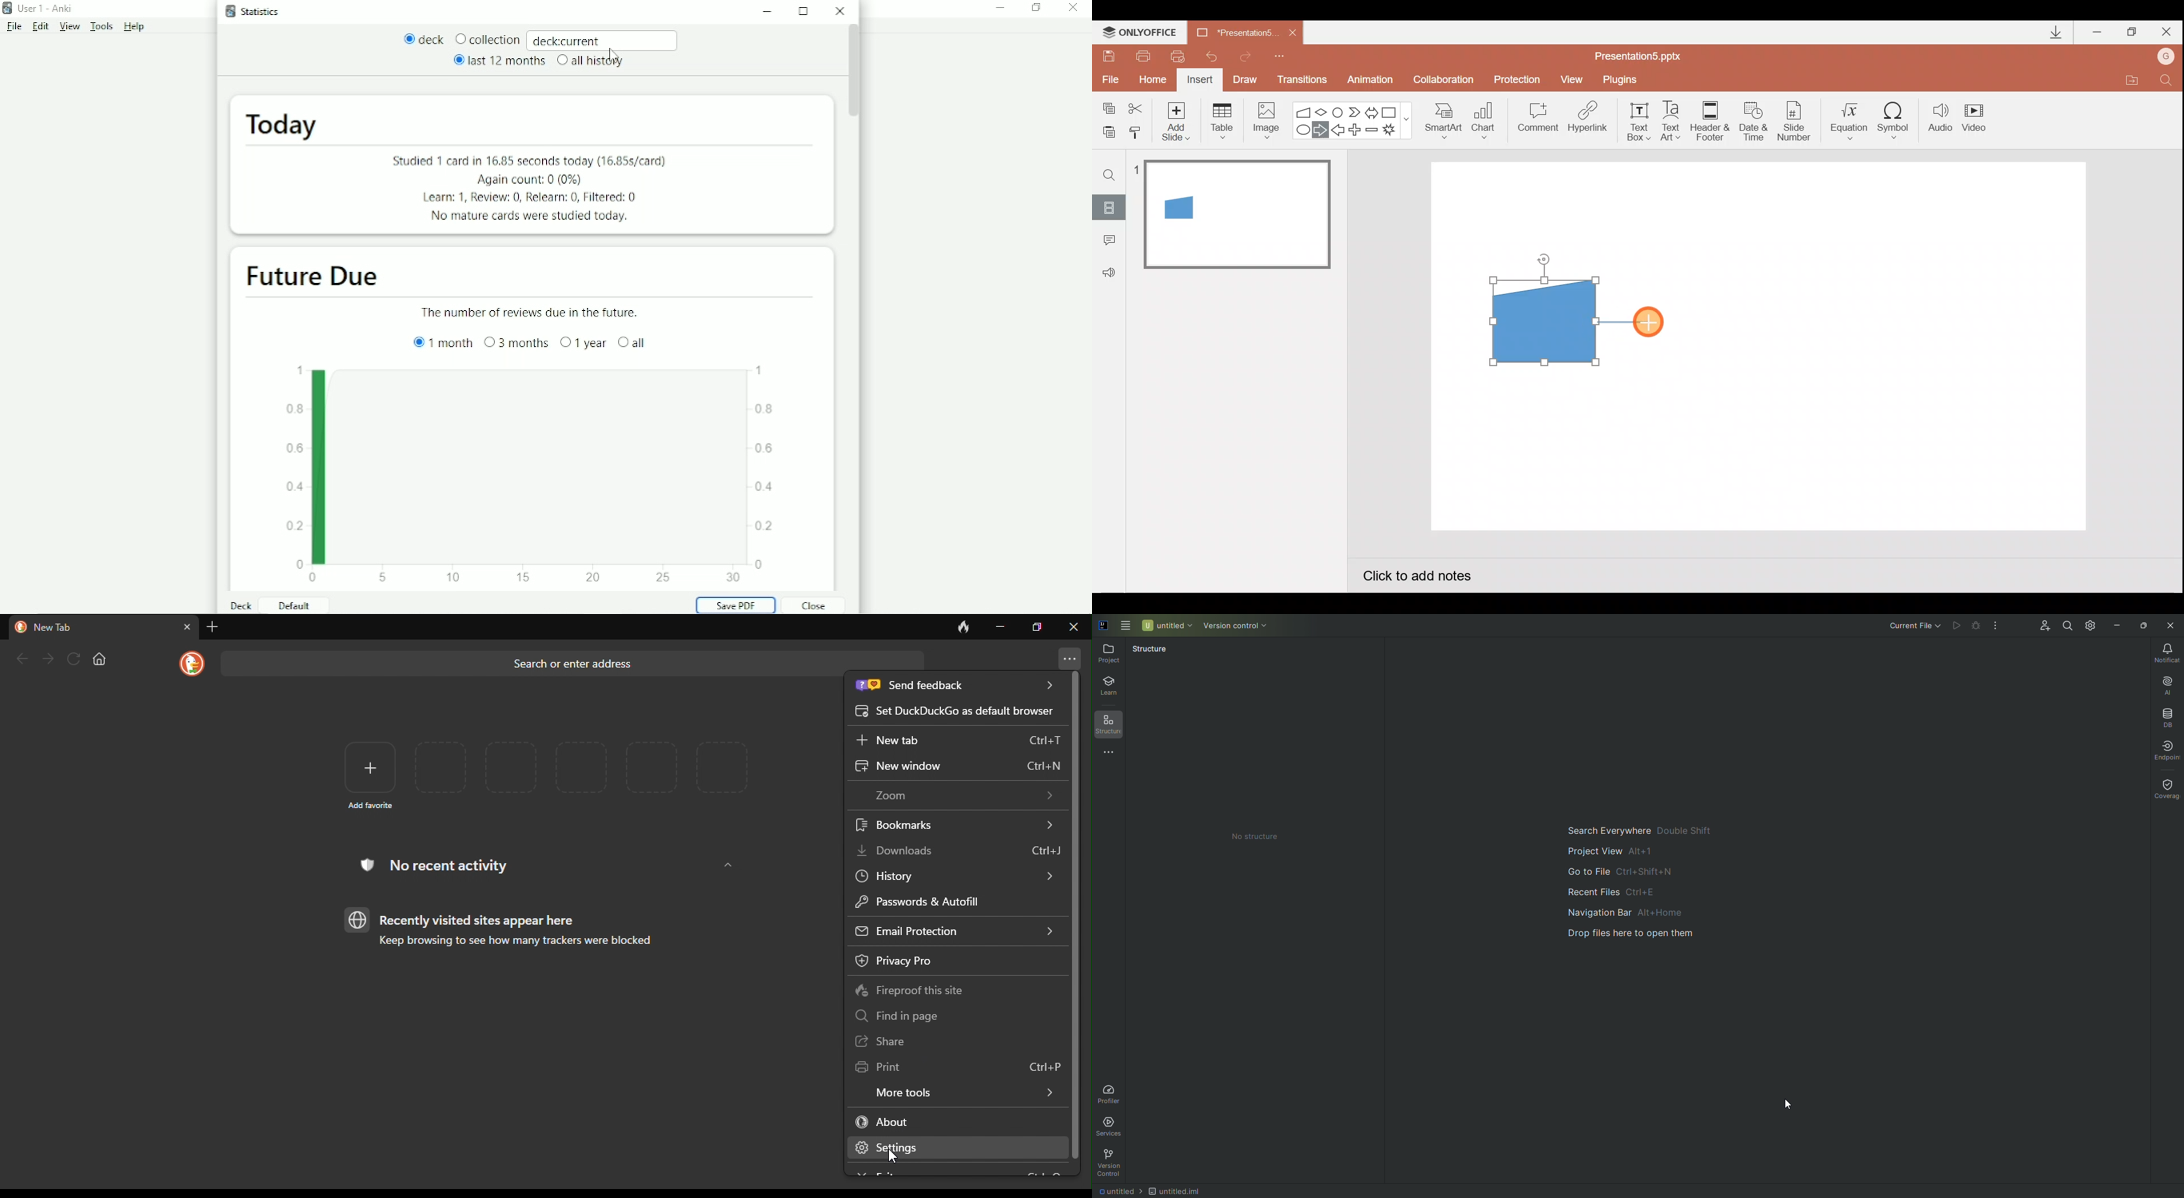 The width and height of the screenshot is (2184, 1204). I want to click on Vertical scrollbar, so click(853, 74).